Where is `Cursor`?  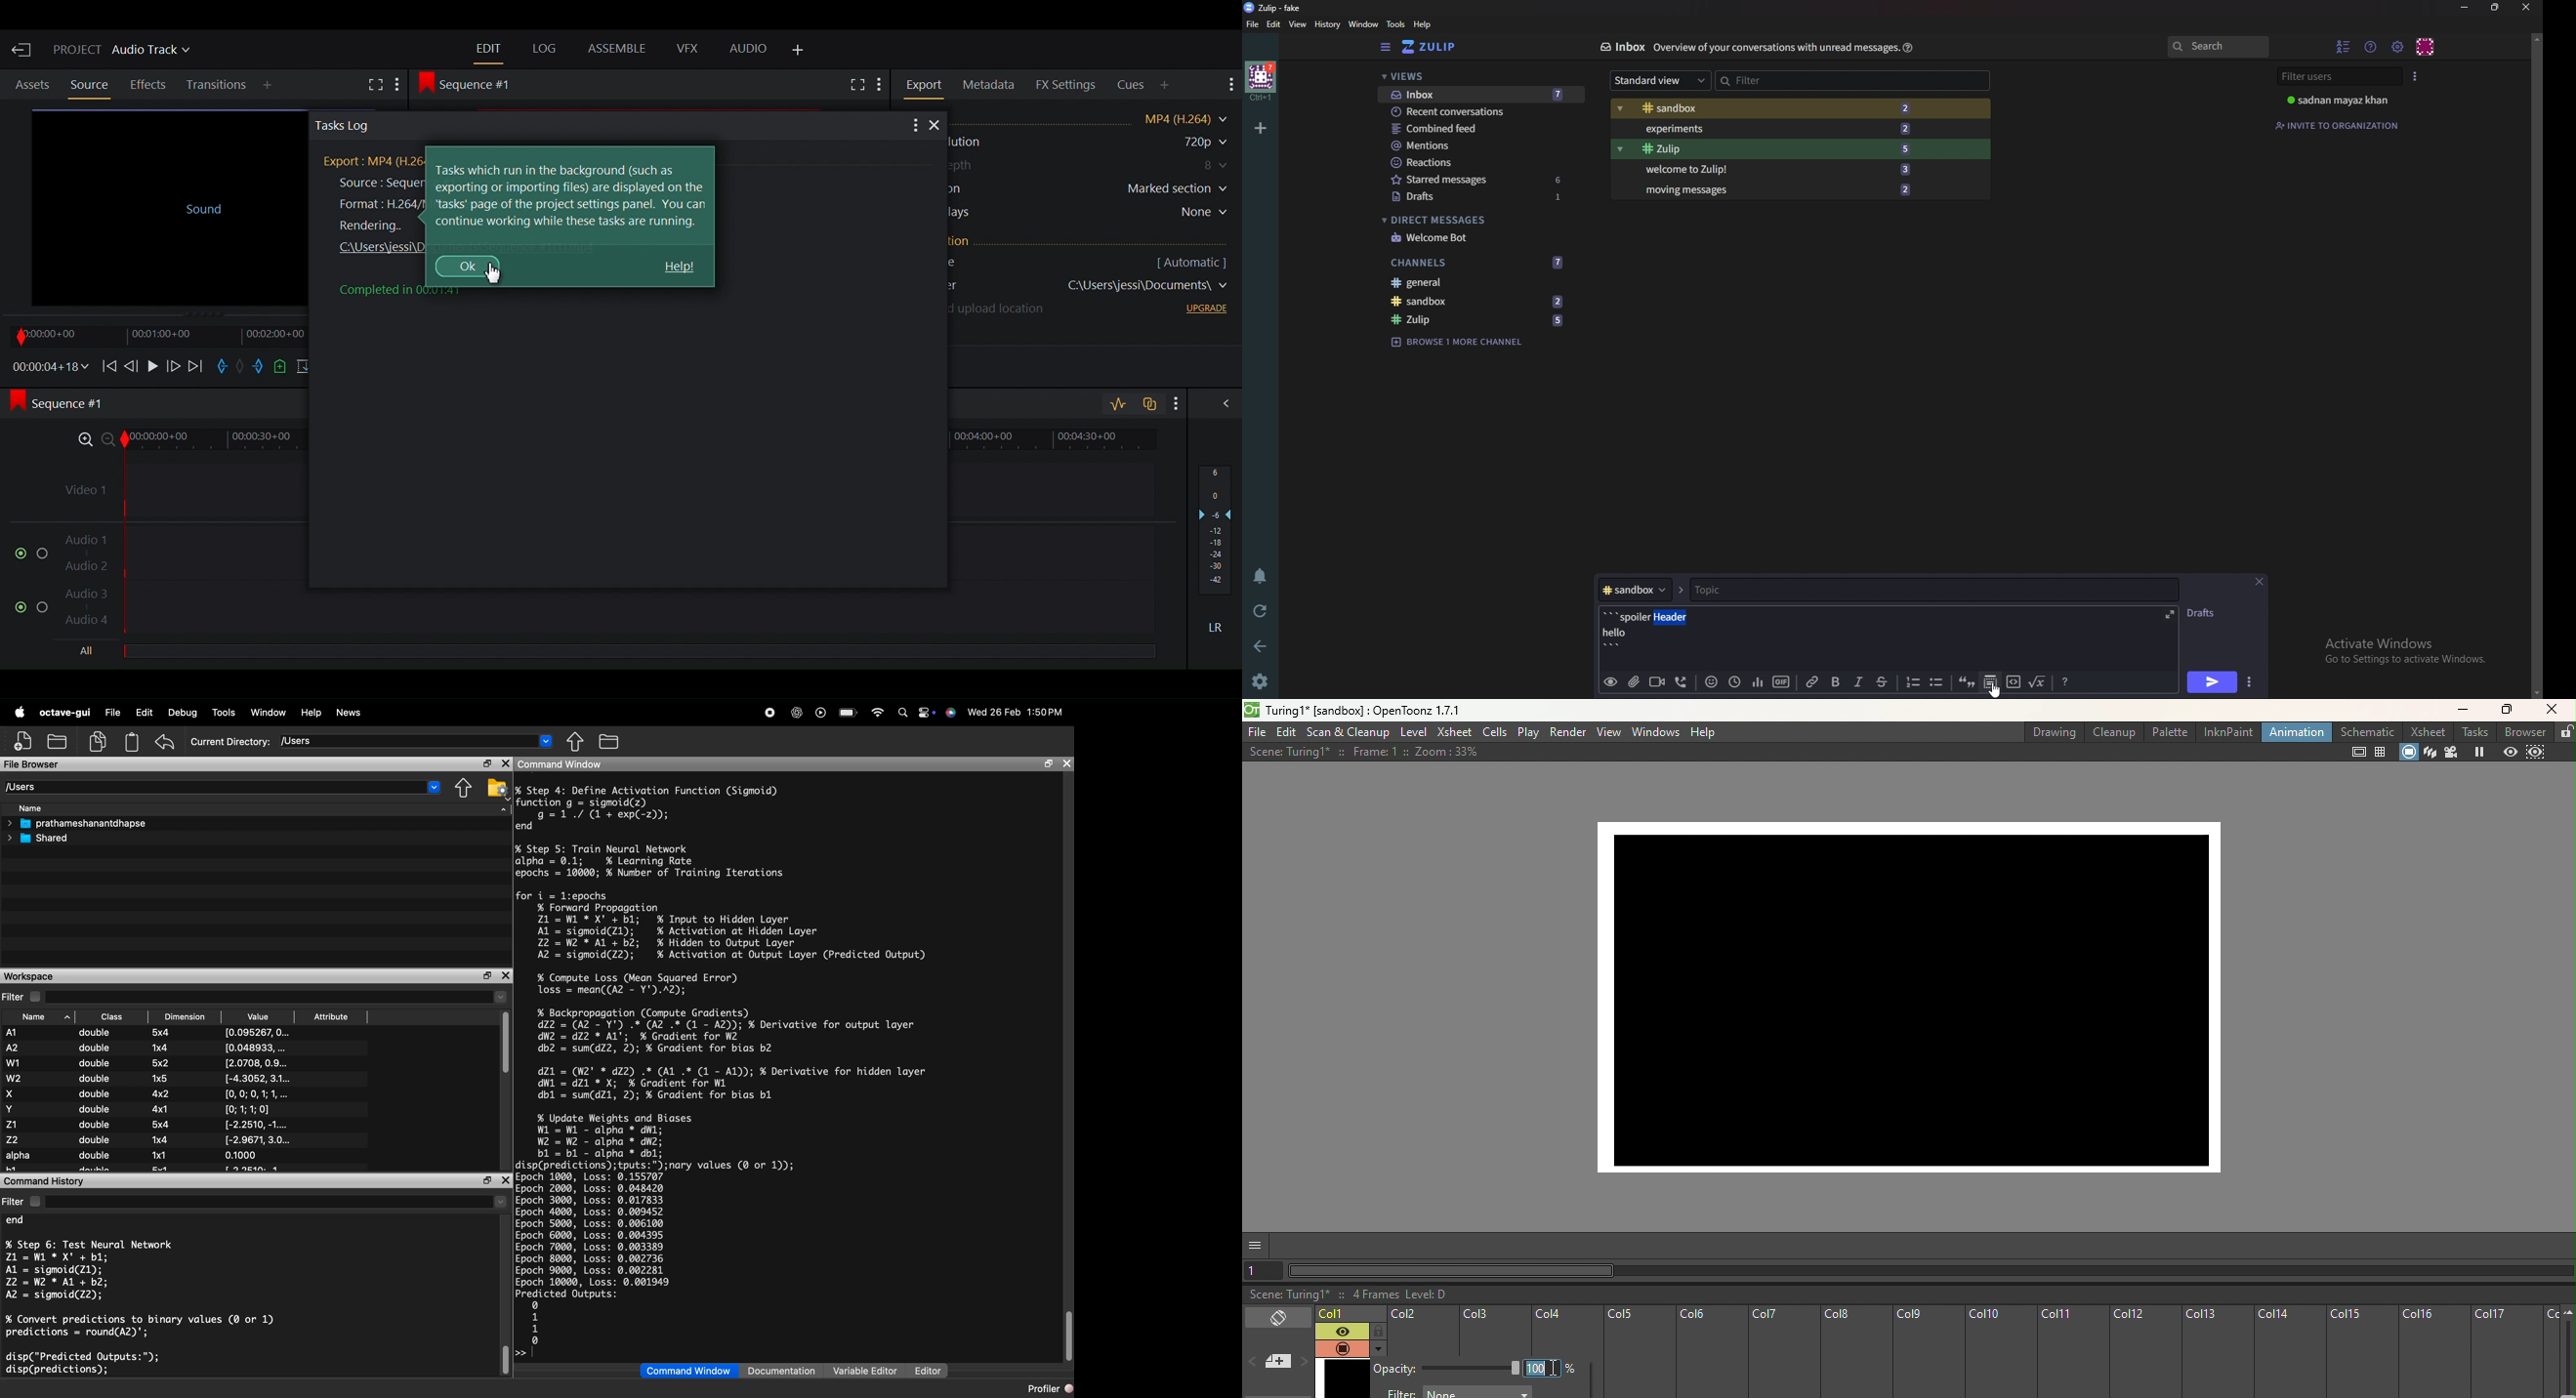 Cursor is located at coordinates (1995, 692).